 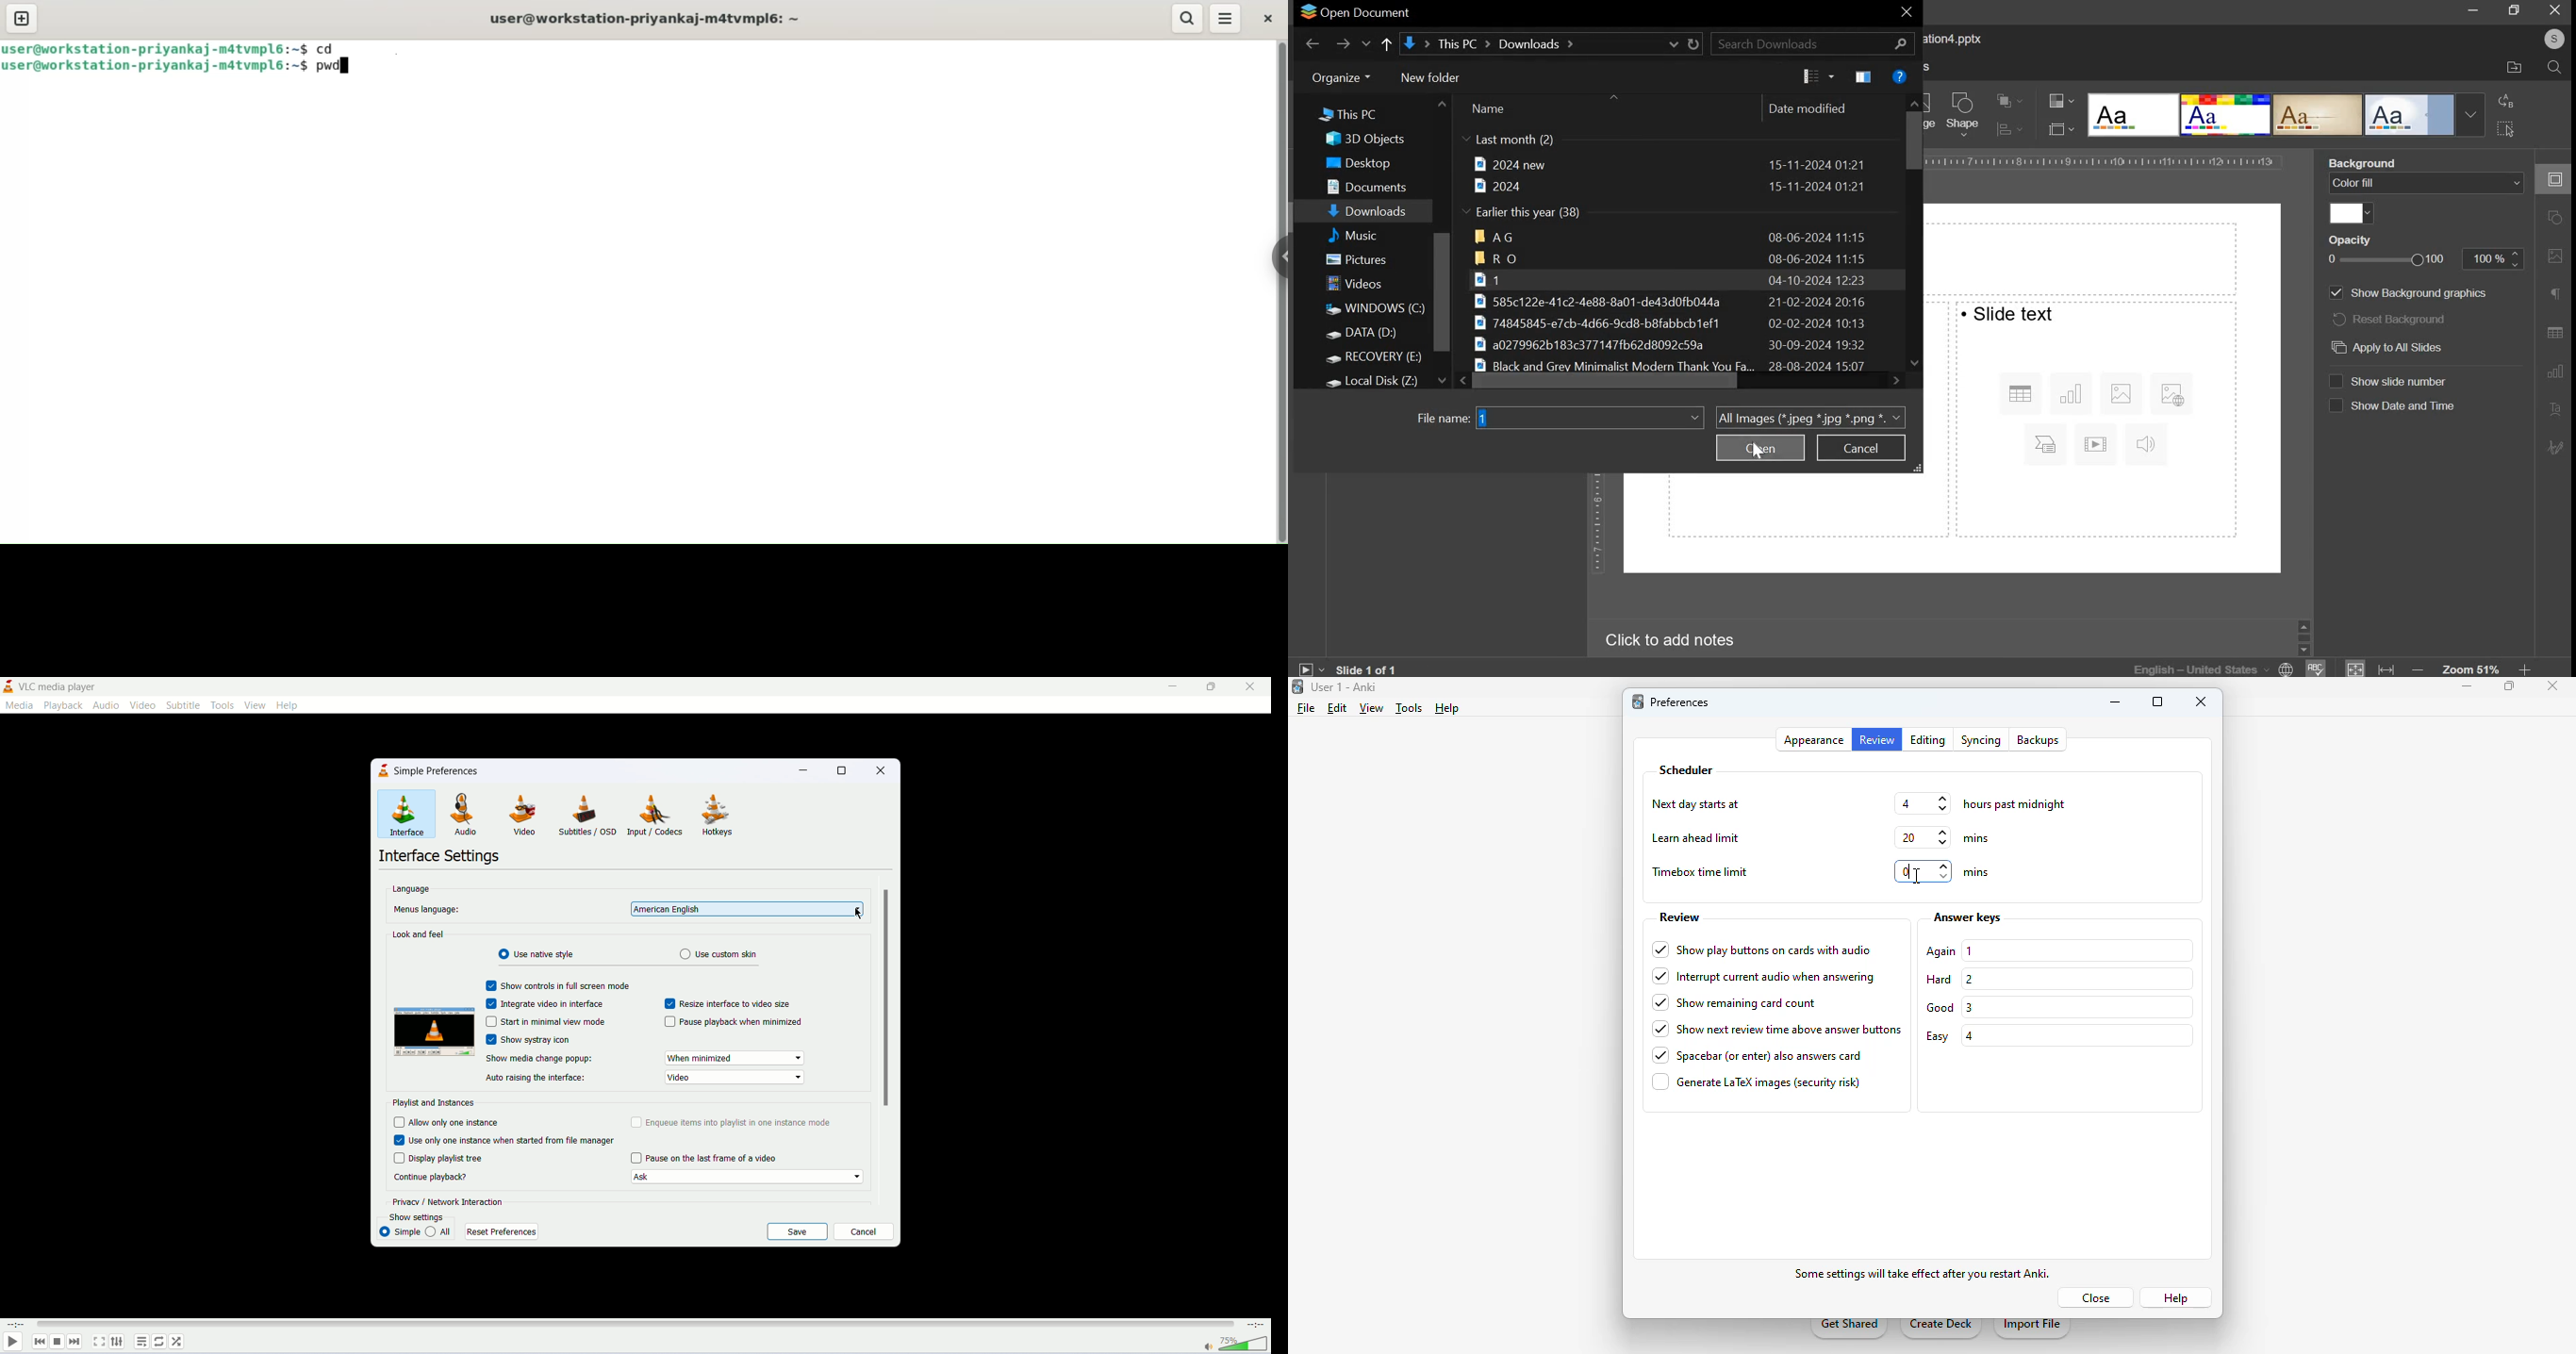 I want to click on check box, so click(x=2336, y=406).